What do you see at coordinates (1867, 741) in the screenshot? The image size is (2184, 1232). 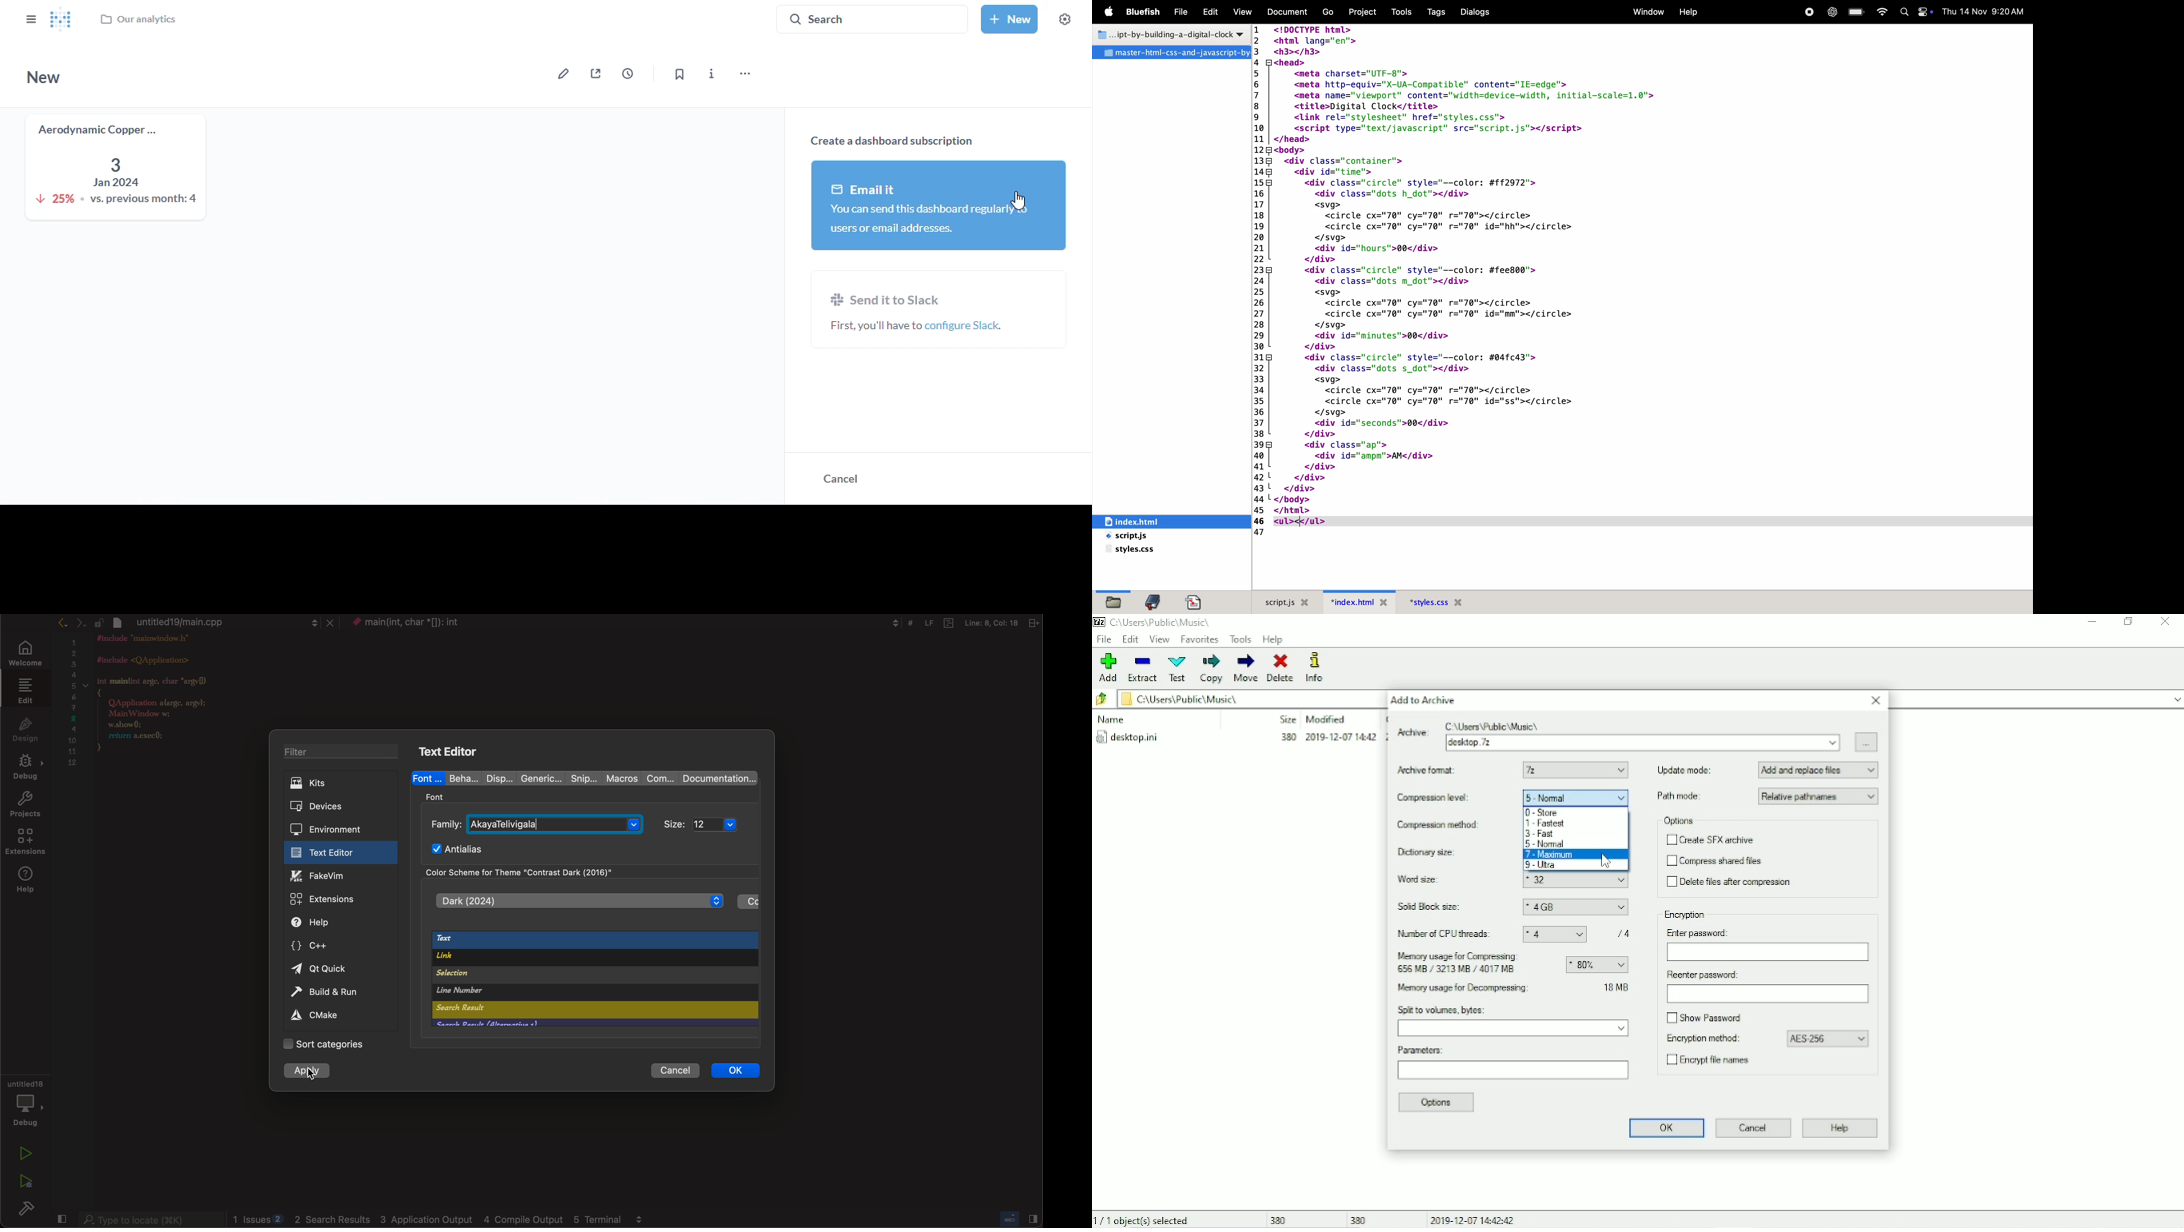 I see `Browse` at bounding box center [1867, 741].